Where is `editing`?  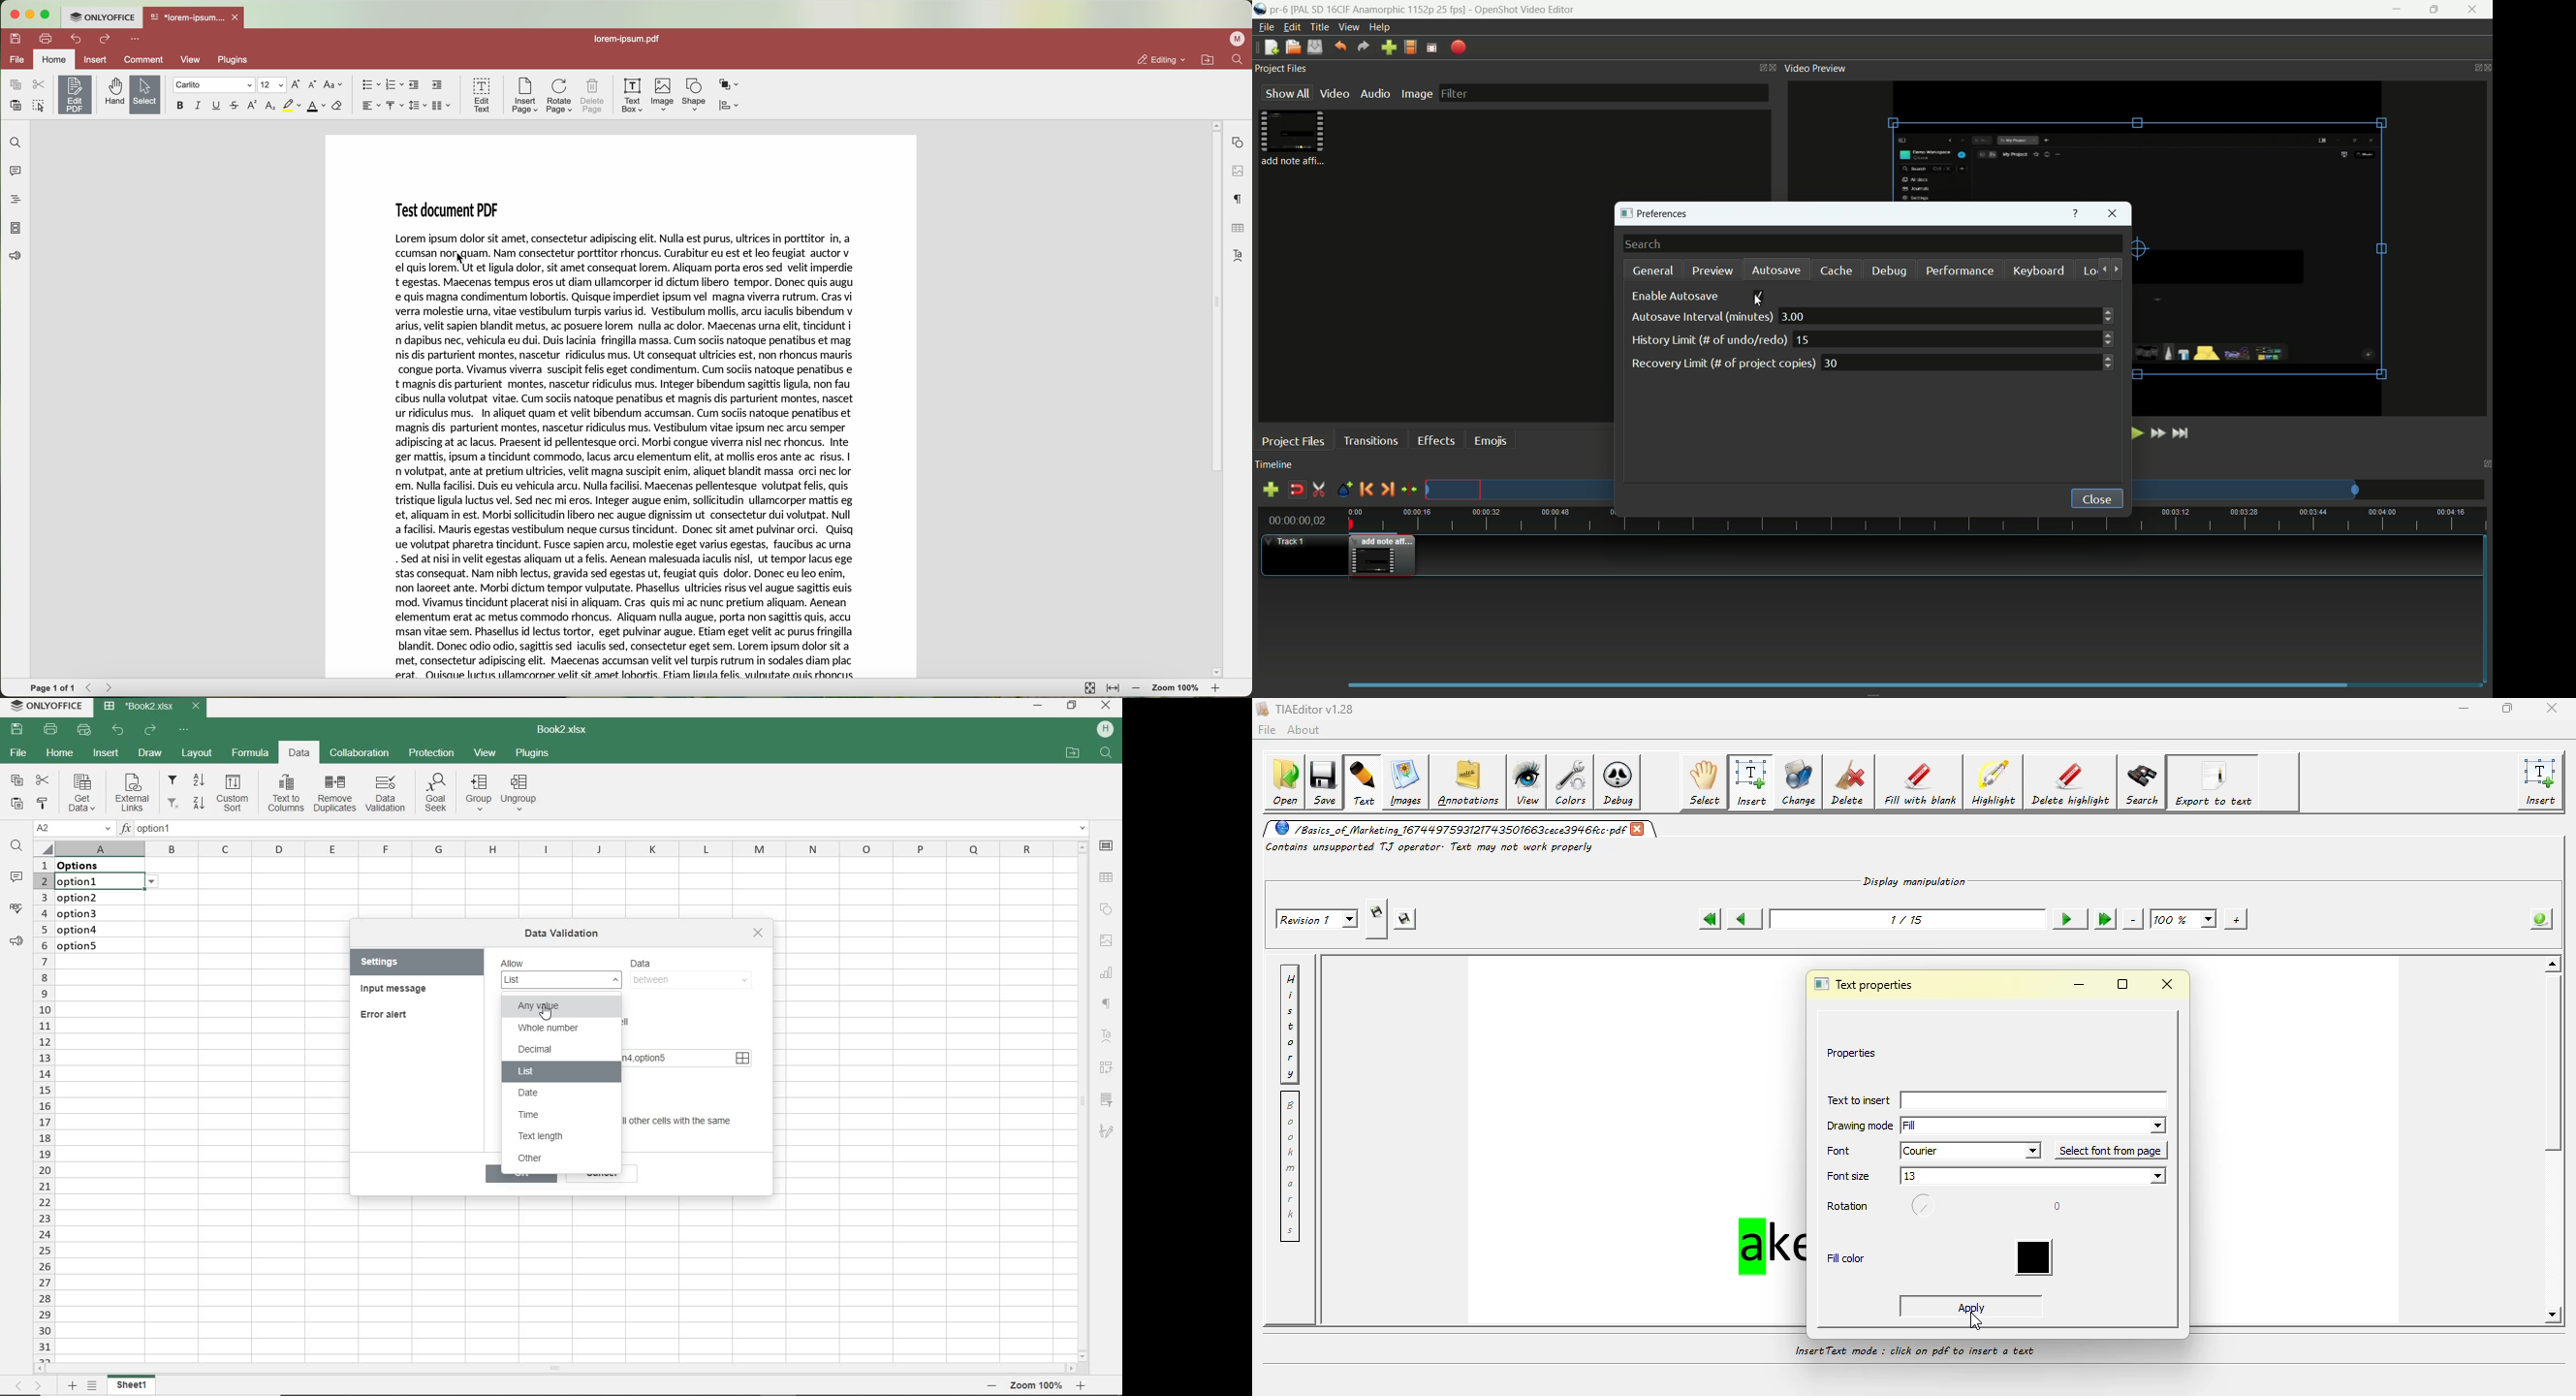 editing is located at coordinates (1158, 58).